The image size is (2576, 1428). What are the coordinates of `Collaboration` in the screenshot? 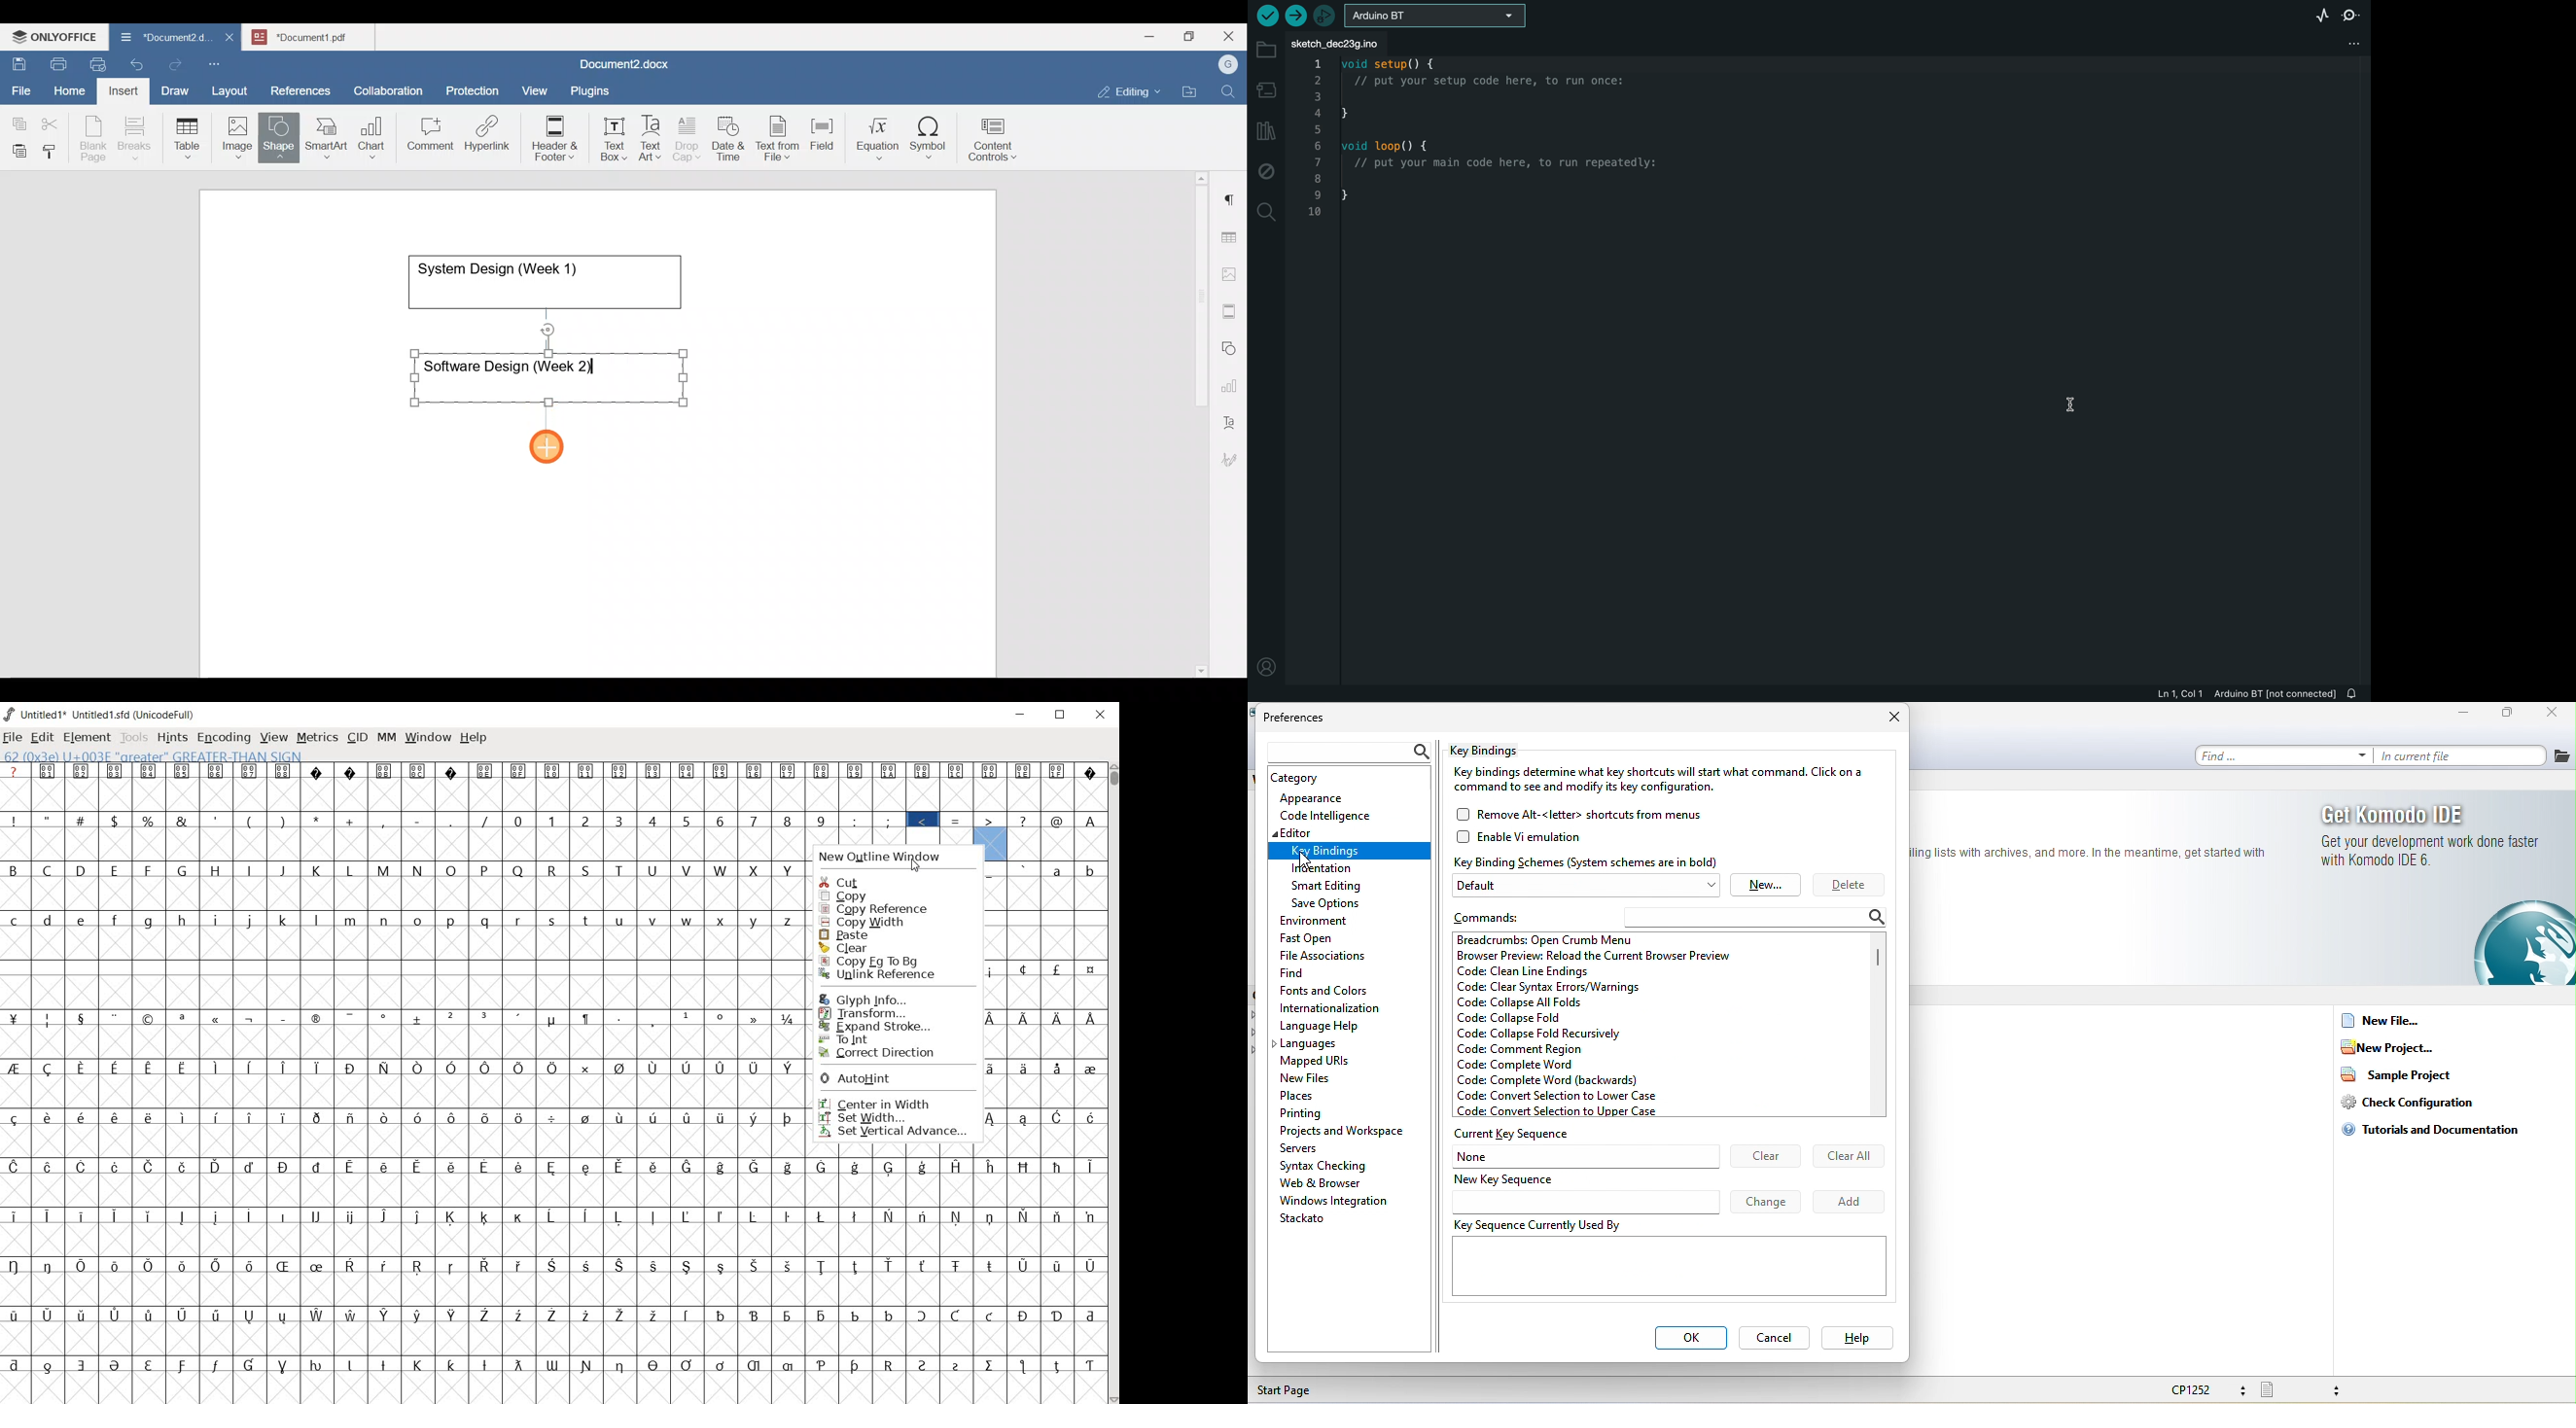 It's located at (386, 84).